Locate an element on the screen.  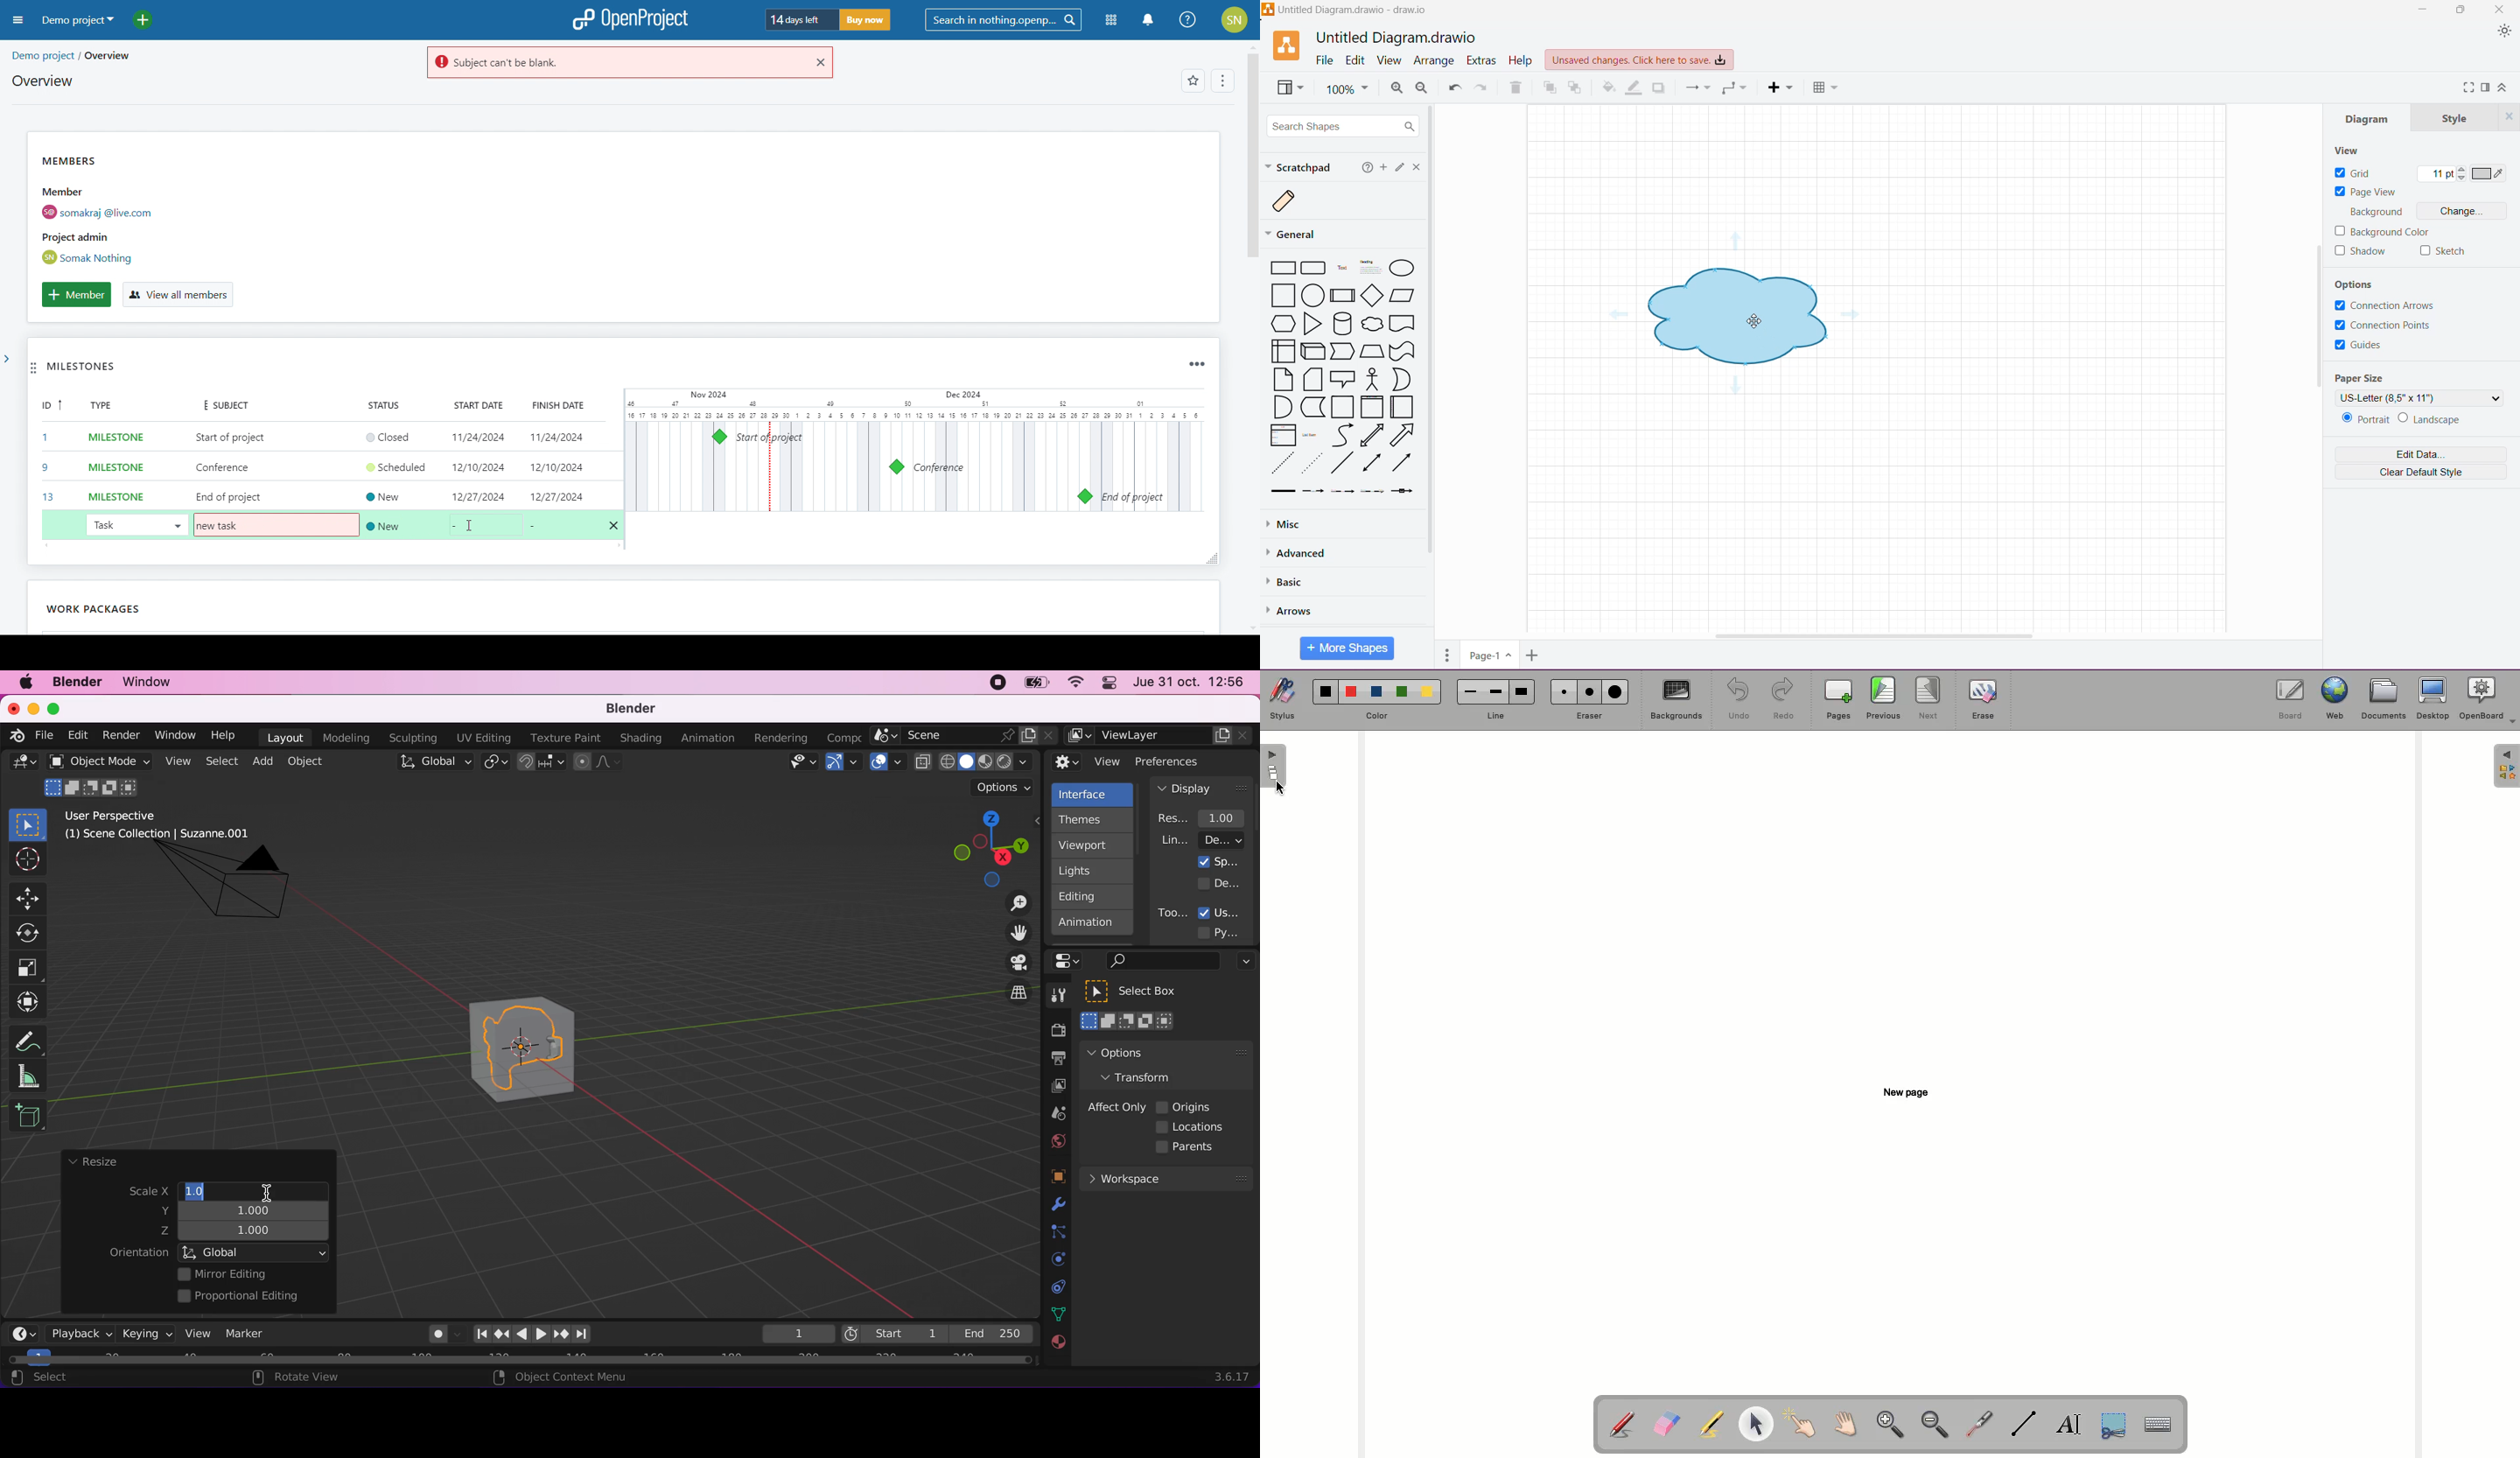
Connection is located at coordinates (1697, 88).